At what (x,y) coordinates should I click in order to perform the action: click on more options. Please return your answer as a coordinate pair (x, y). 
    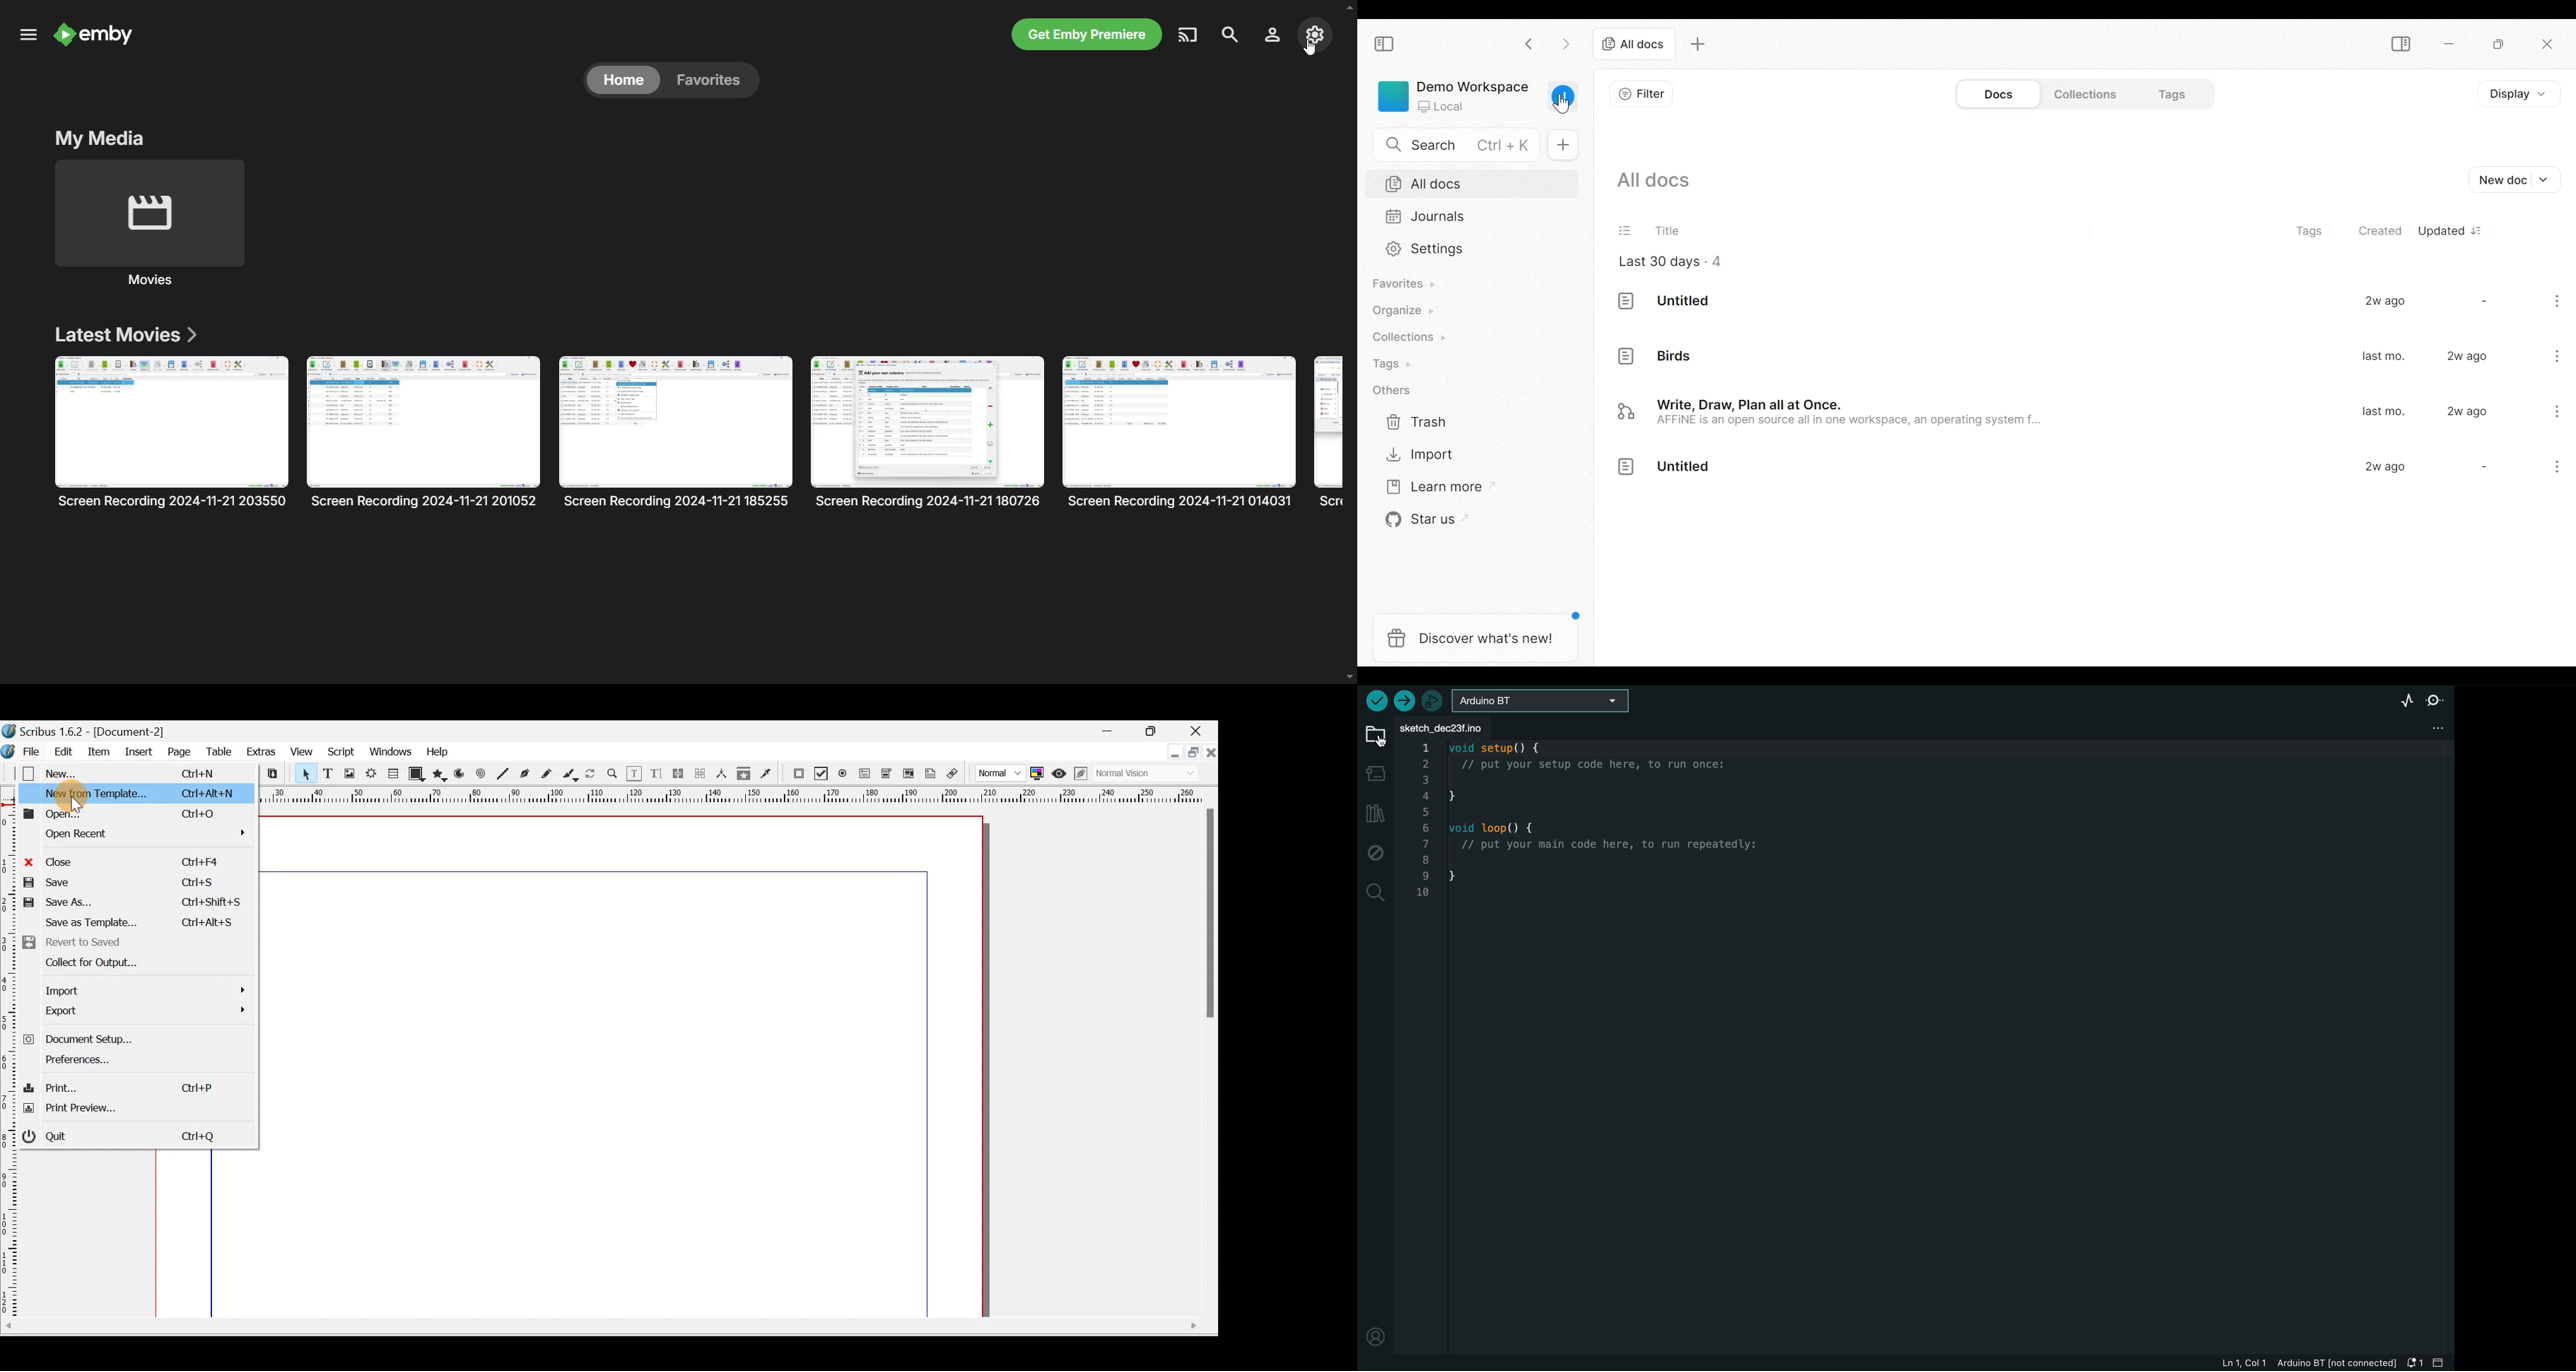
    Looking at the image, I should click on (2552, 469).